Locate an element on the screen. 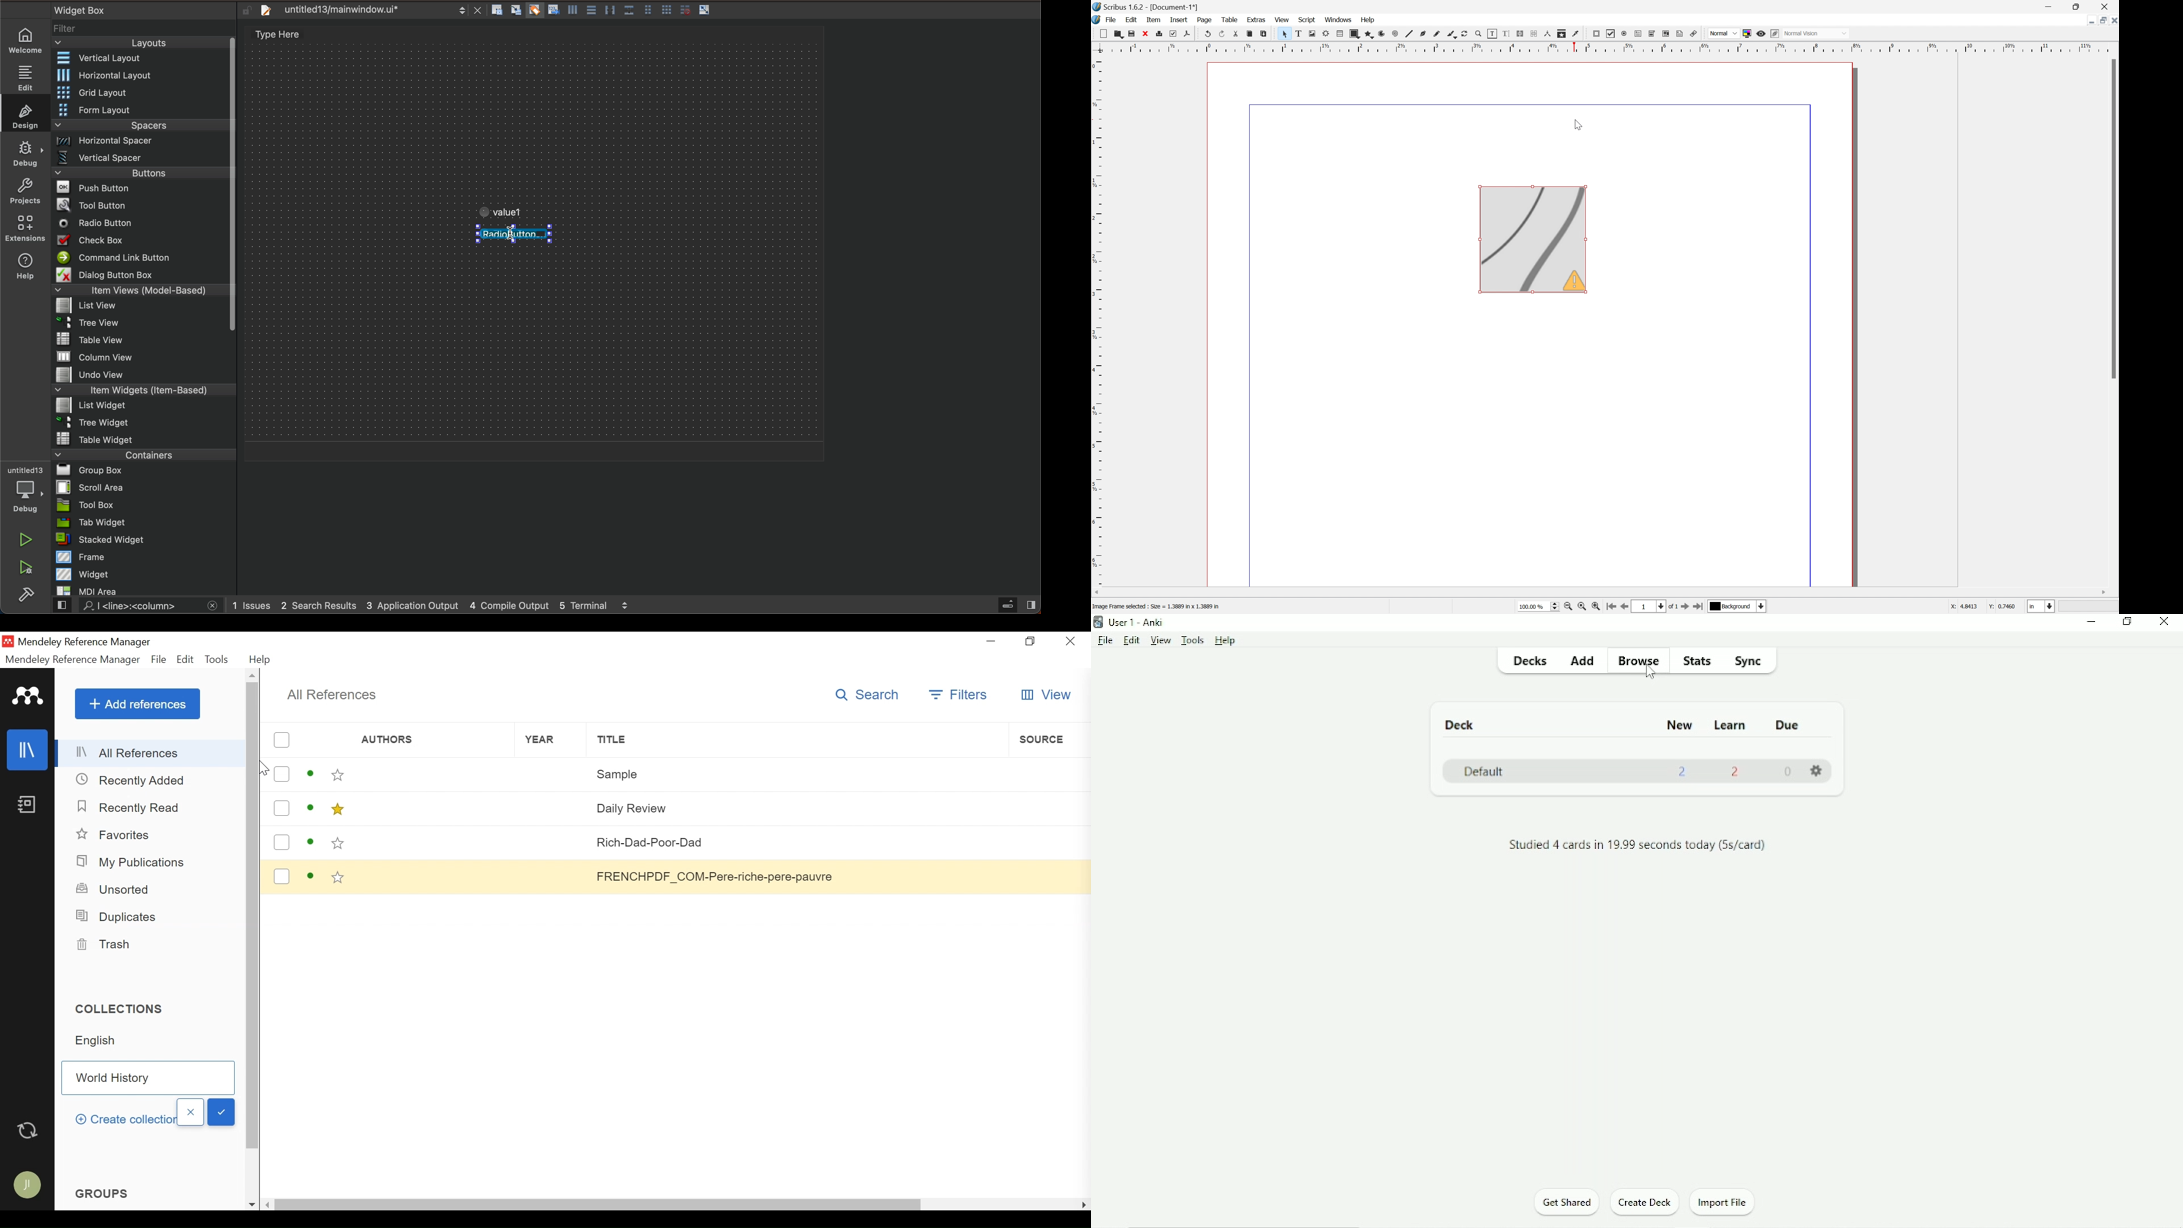  Add is located at coordinates (1583, 660).